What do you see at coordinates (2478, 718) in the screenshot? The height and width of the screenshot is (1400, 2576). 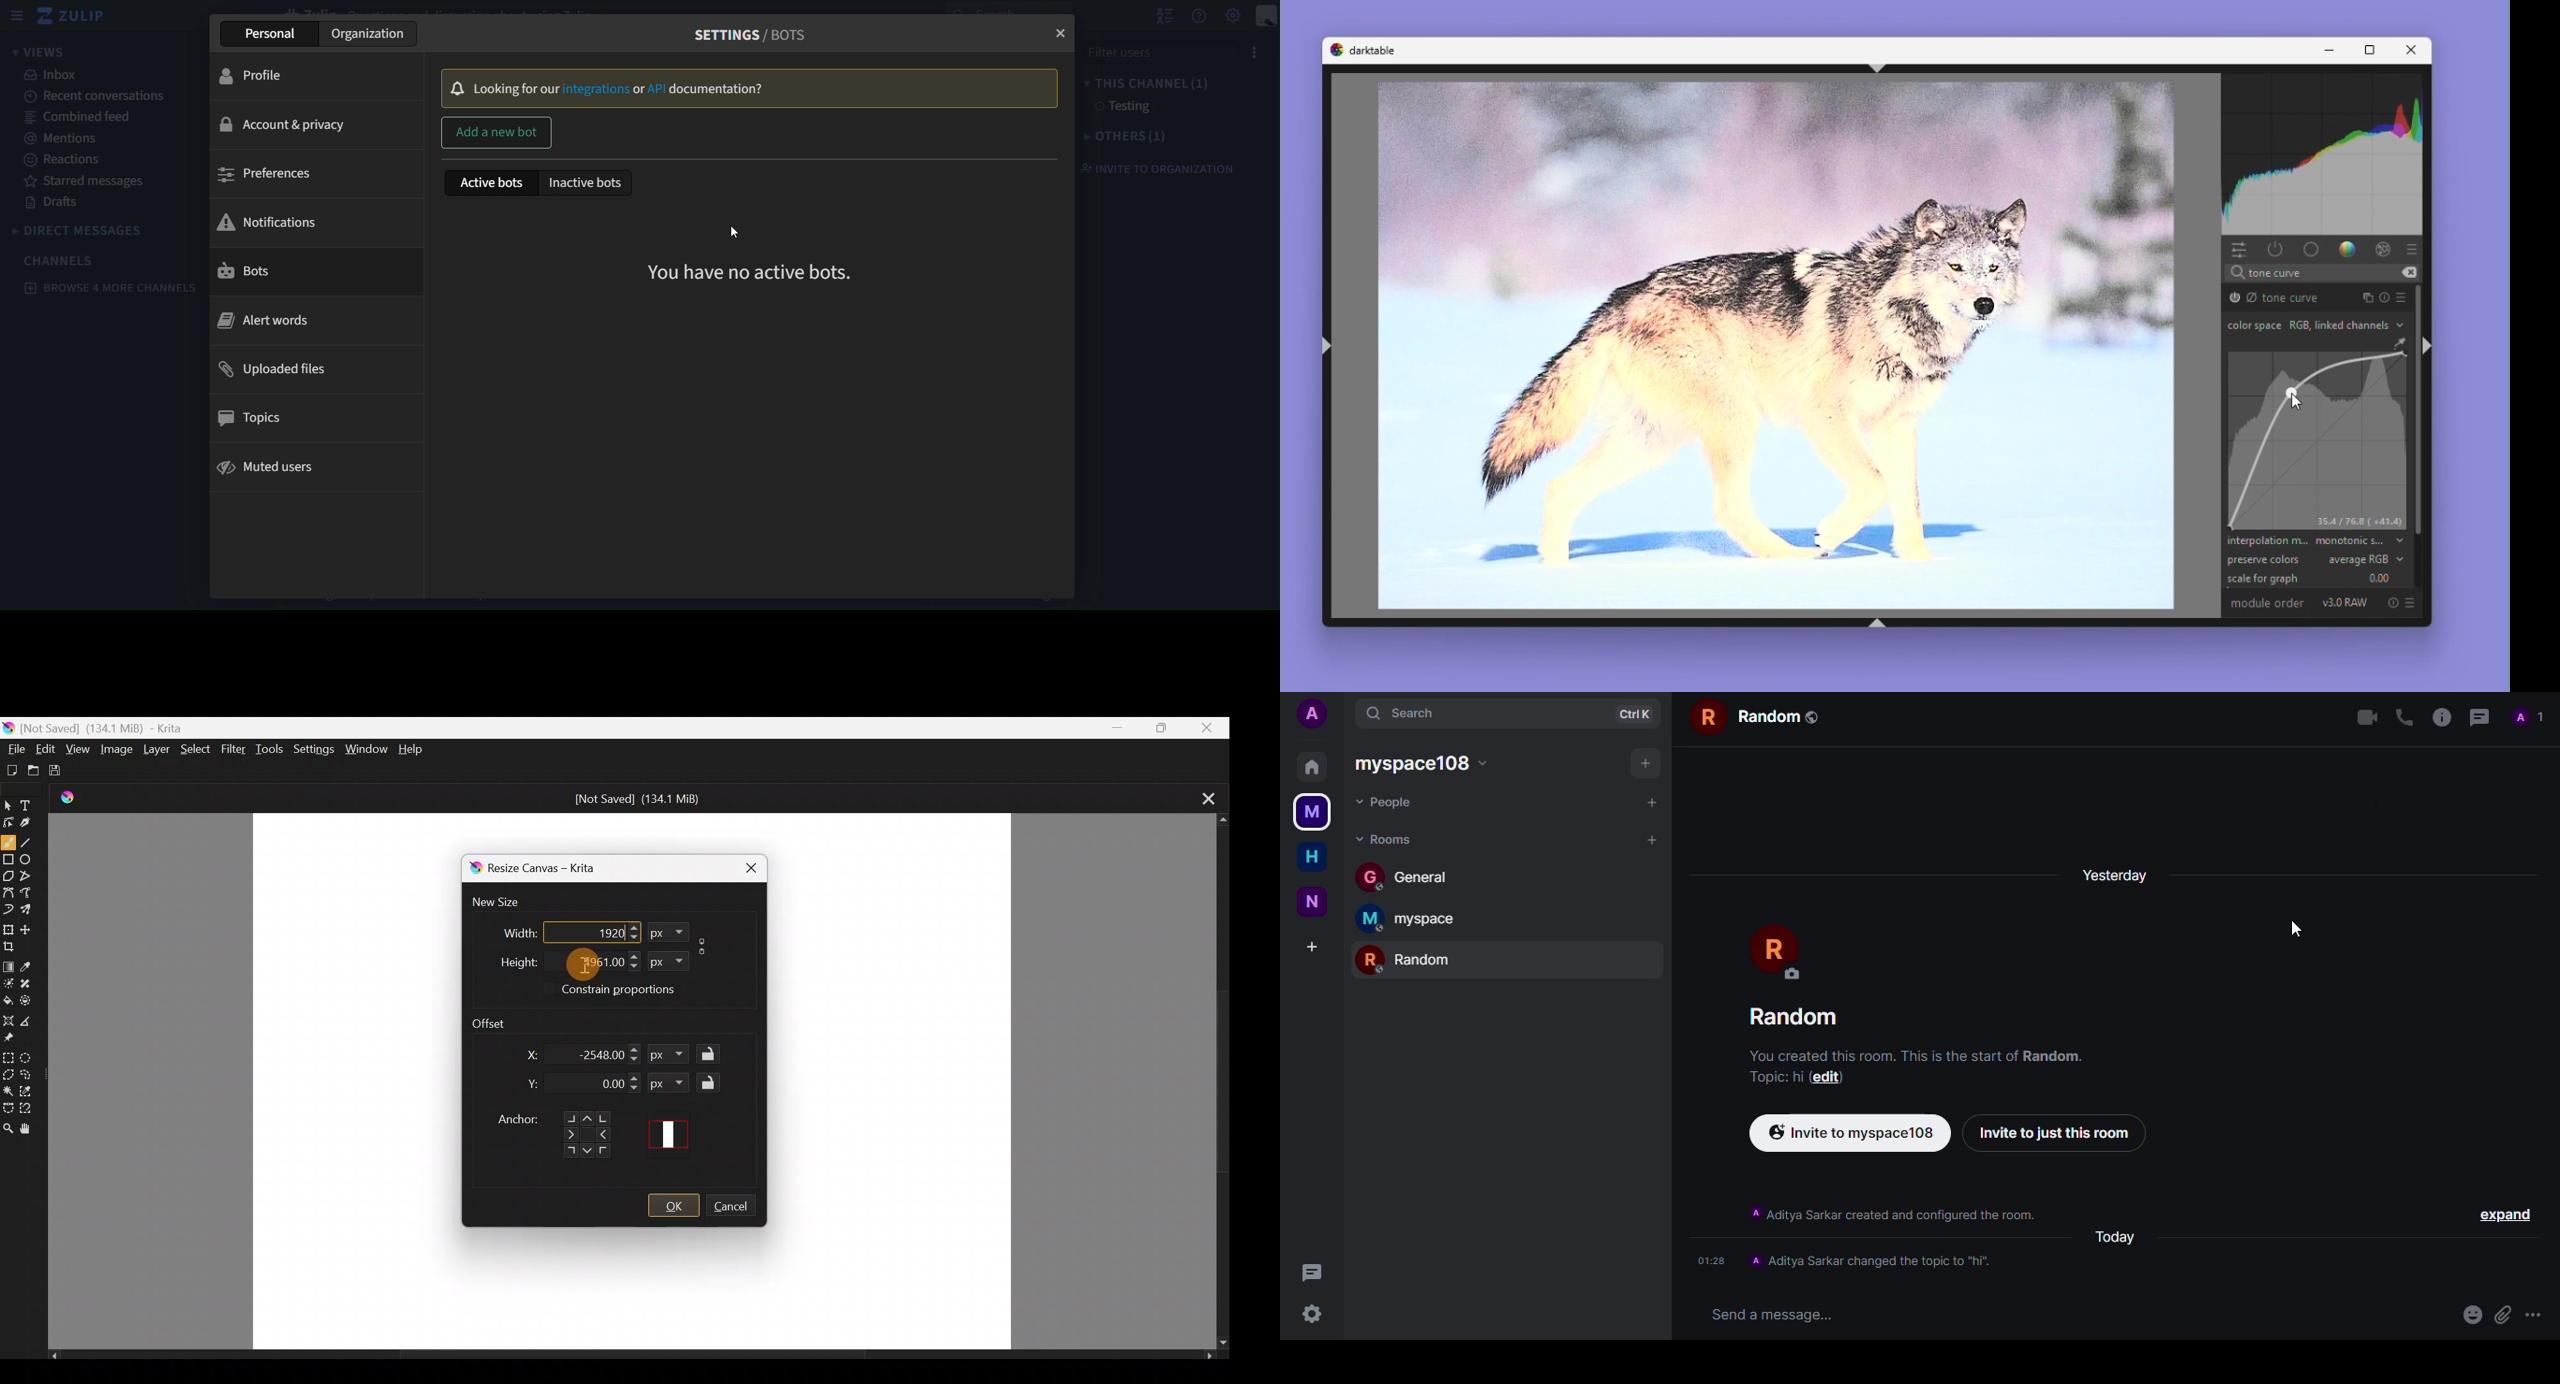 I see `threads` at bounding box center [2478, 718].